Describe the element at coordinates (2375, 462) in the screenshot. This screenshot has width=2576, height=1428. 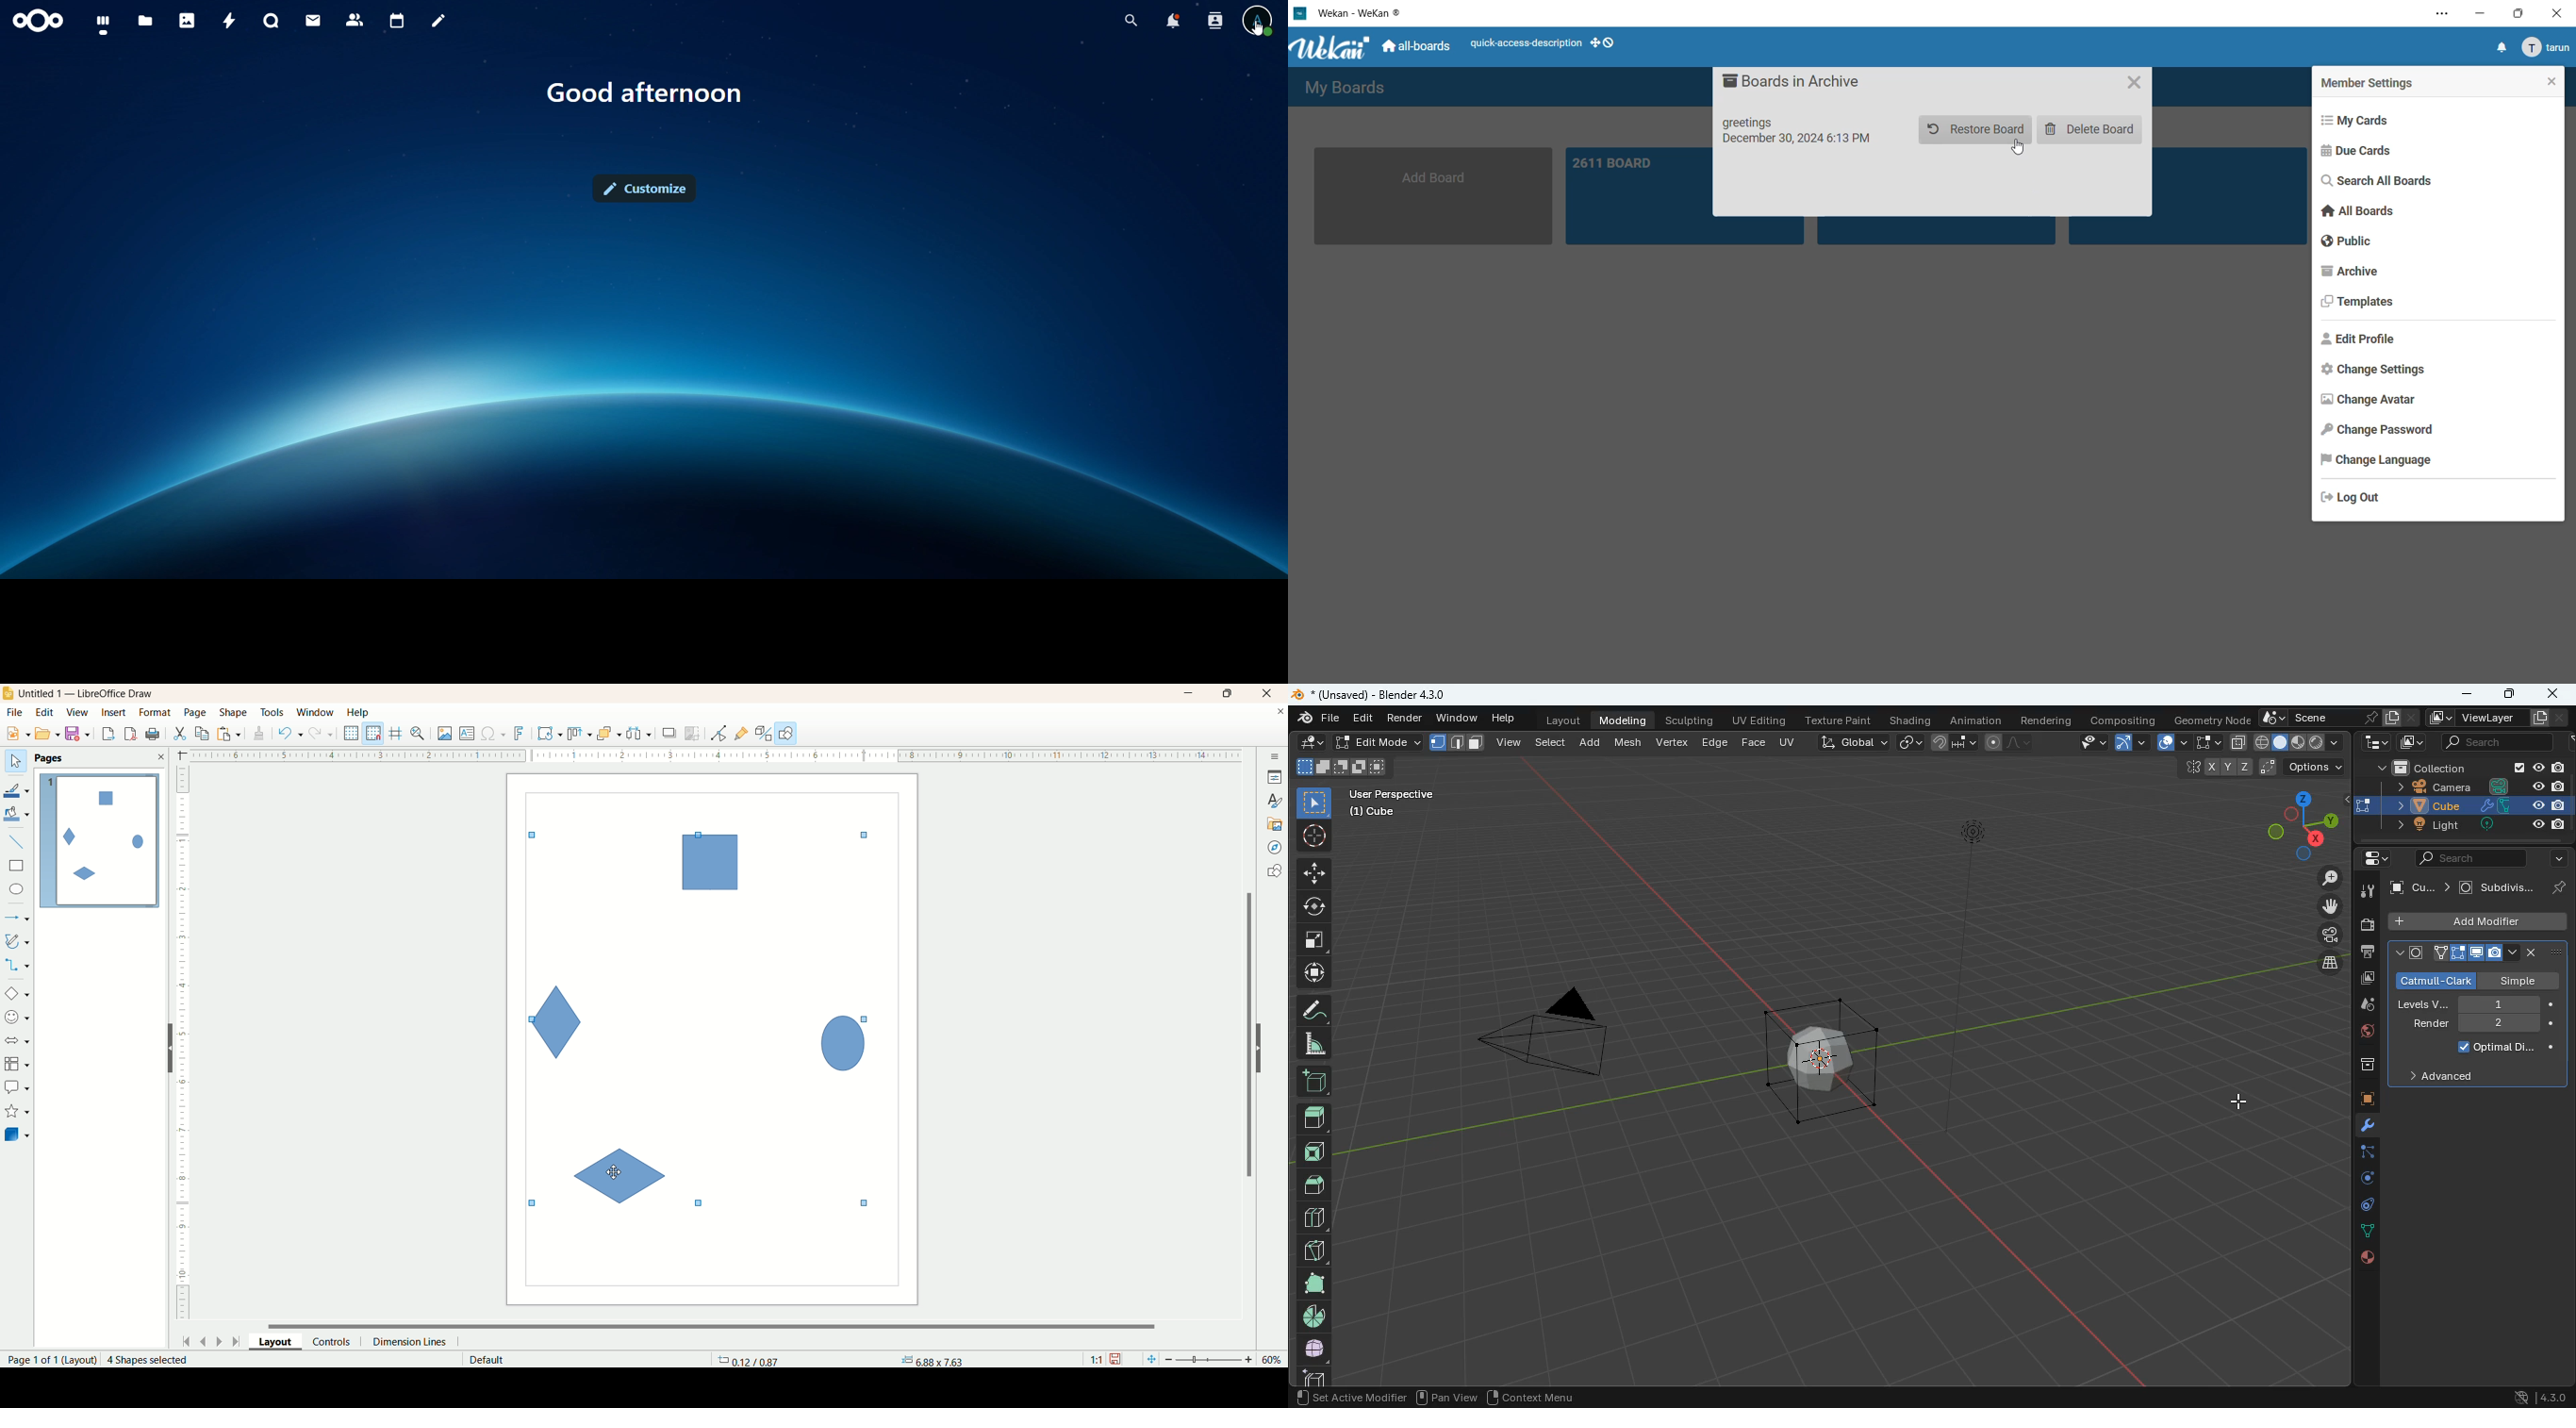
I see `change language` at that location.